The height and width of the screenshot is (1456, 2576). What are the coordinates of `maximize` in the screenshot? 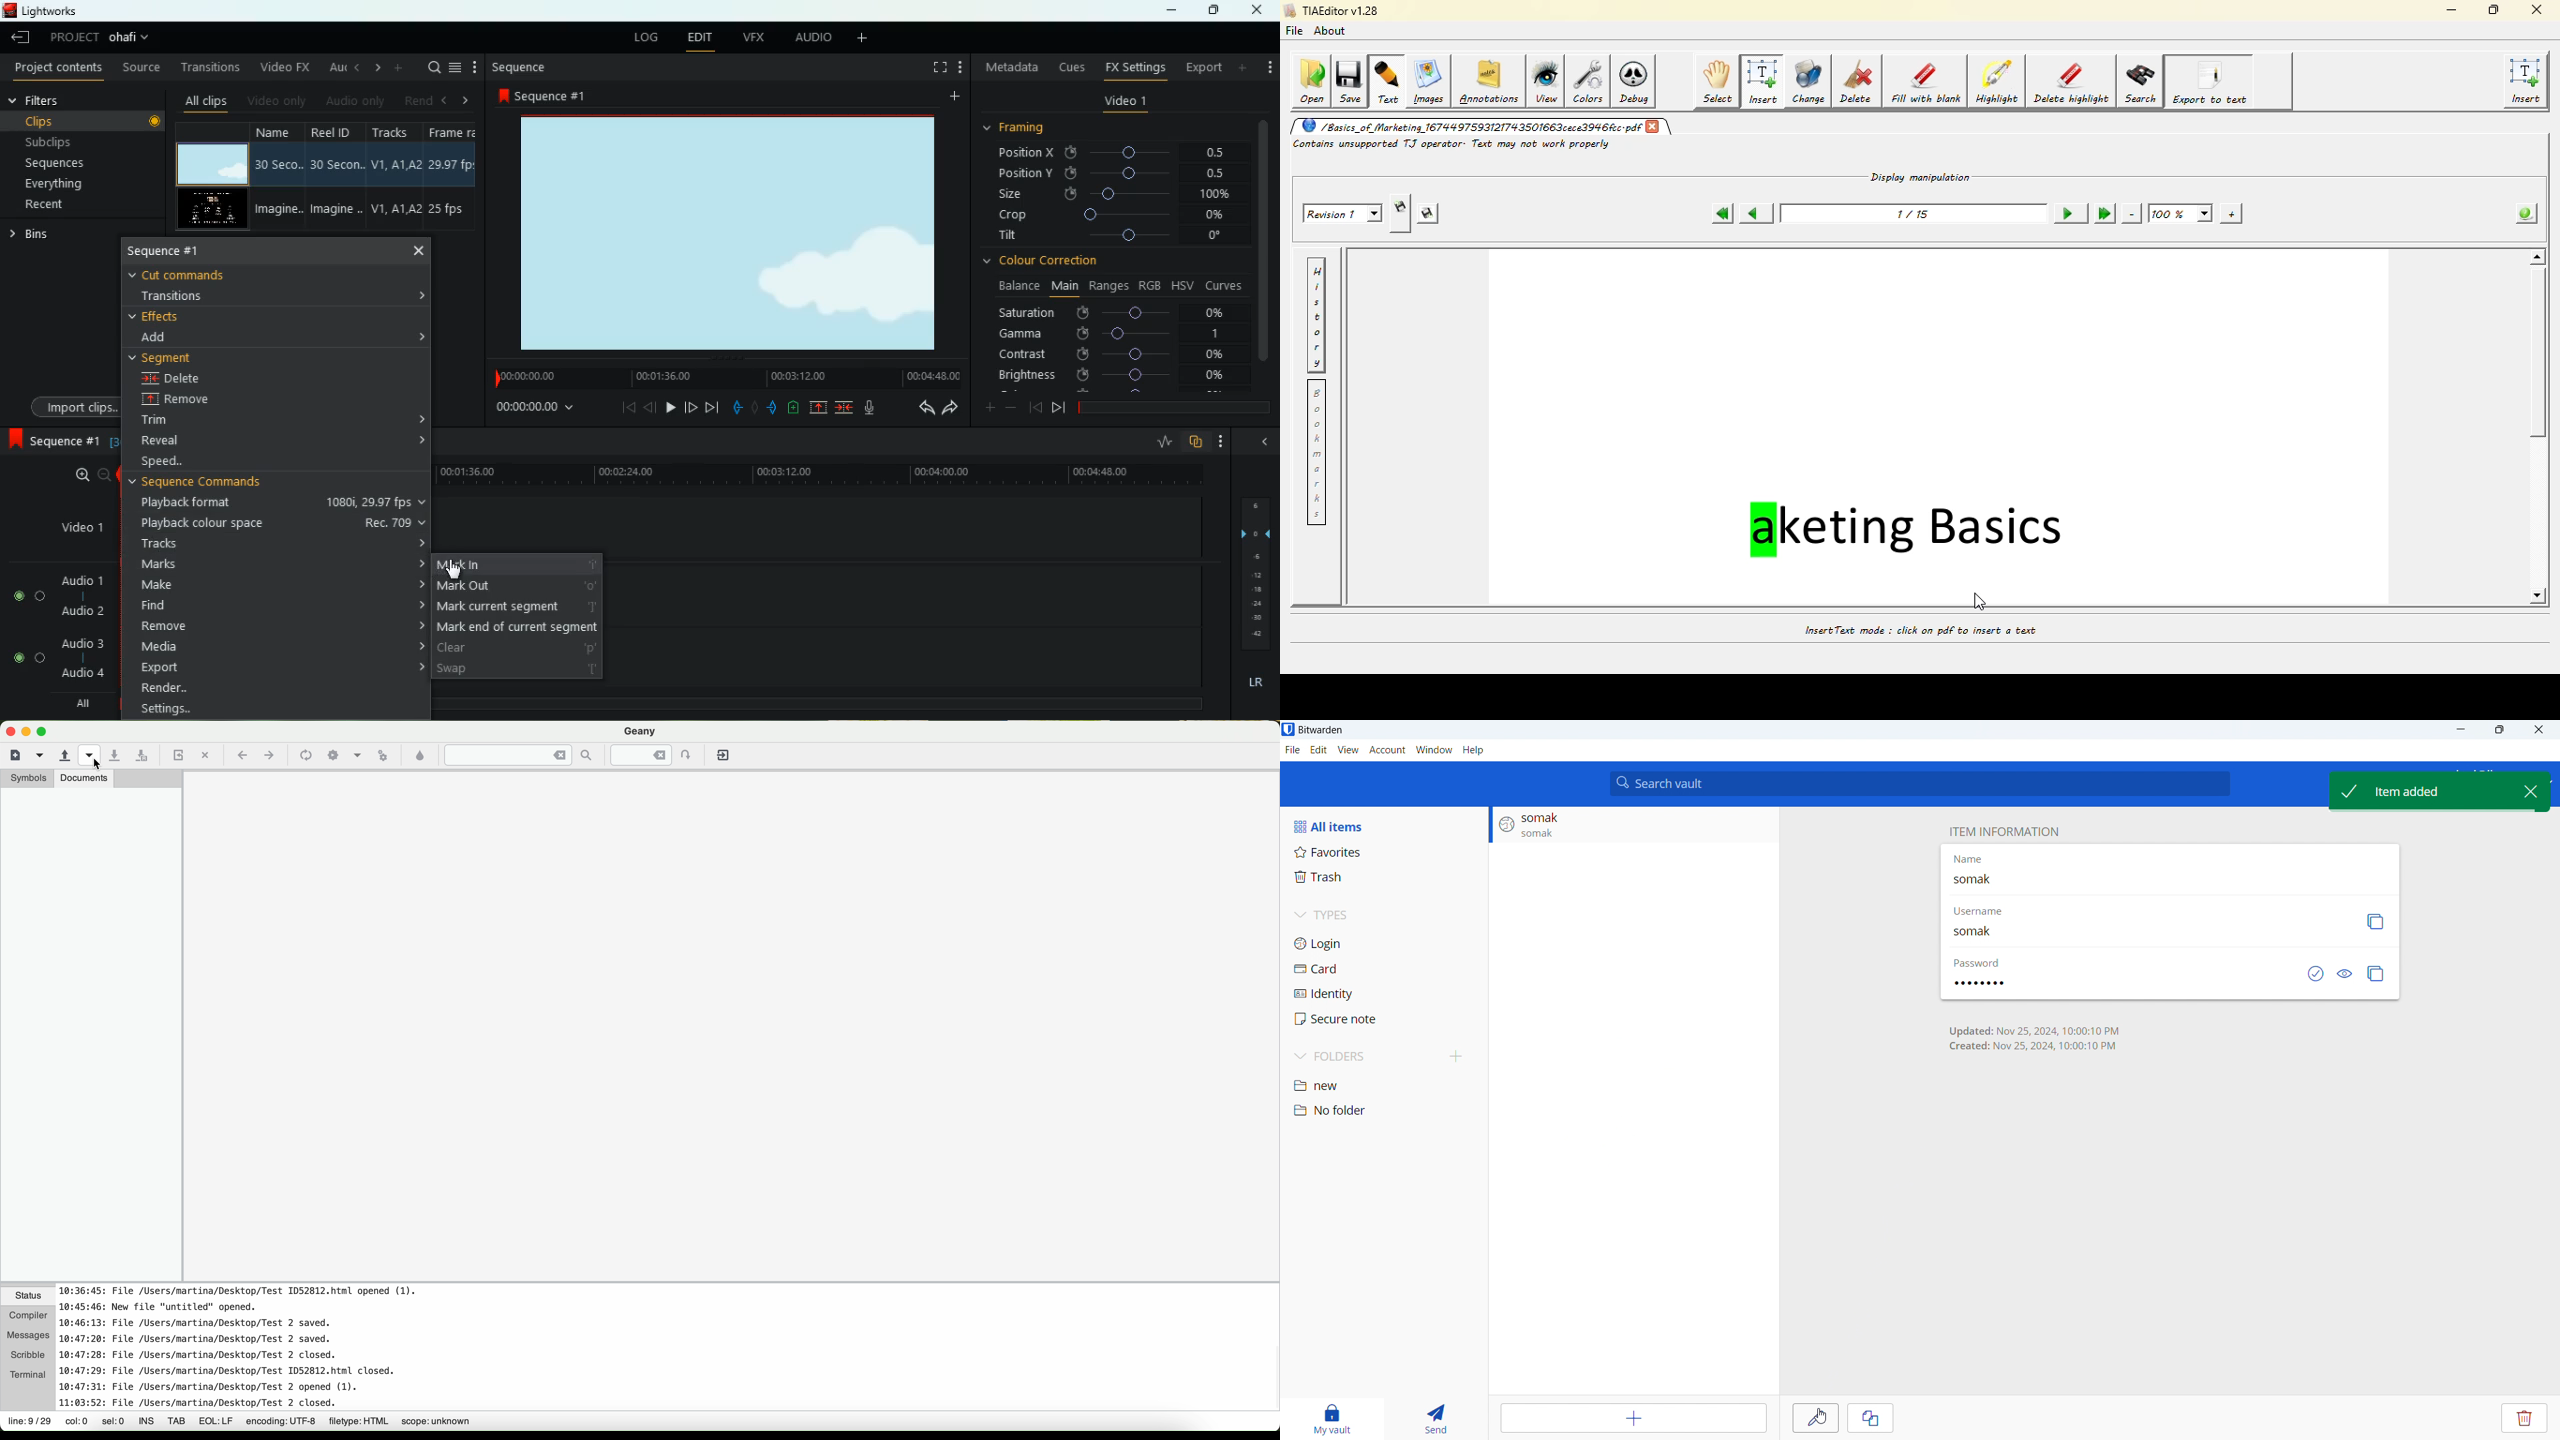 It's located at (2491, 9).